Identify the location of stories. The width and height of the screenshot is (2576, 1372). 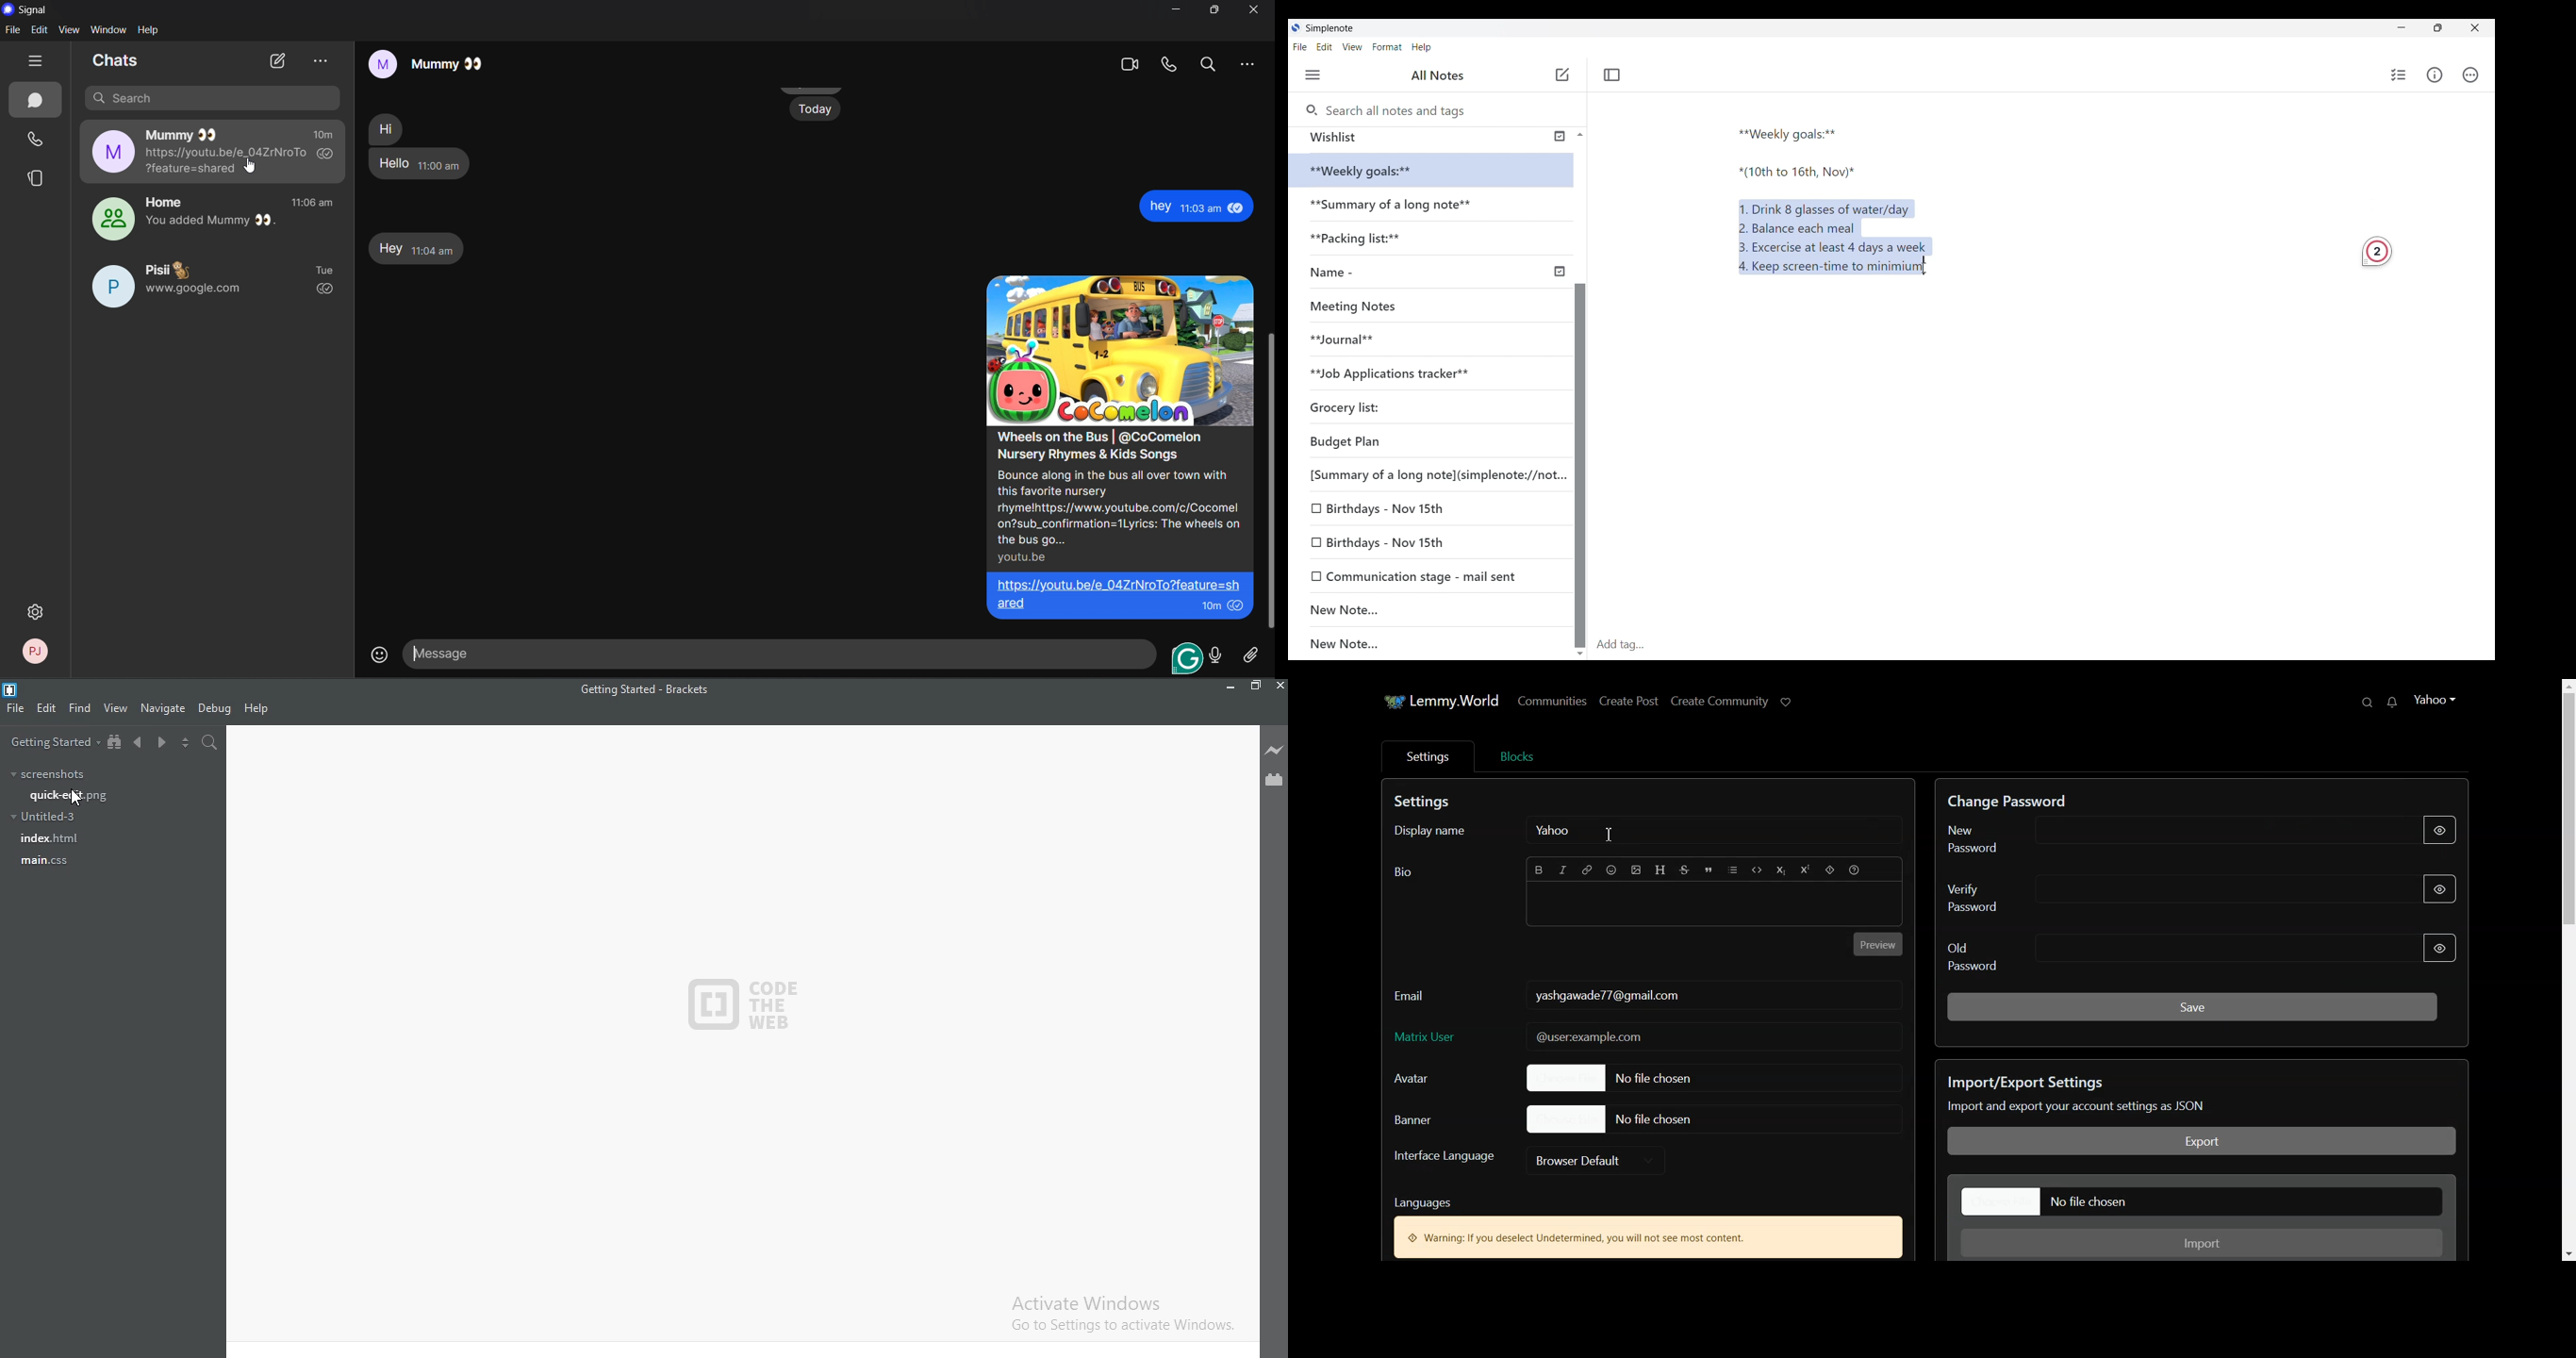
(37, 176).